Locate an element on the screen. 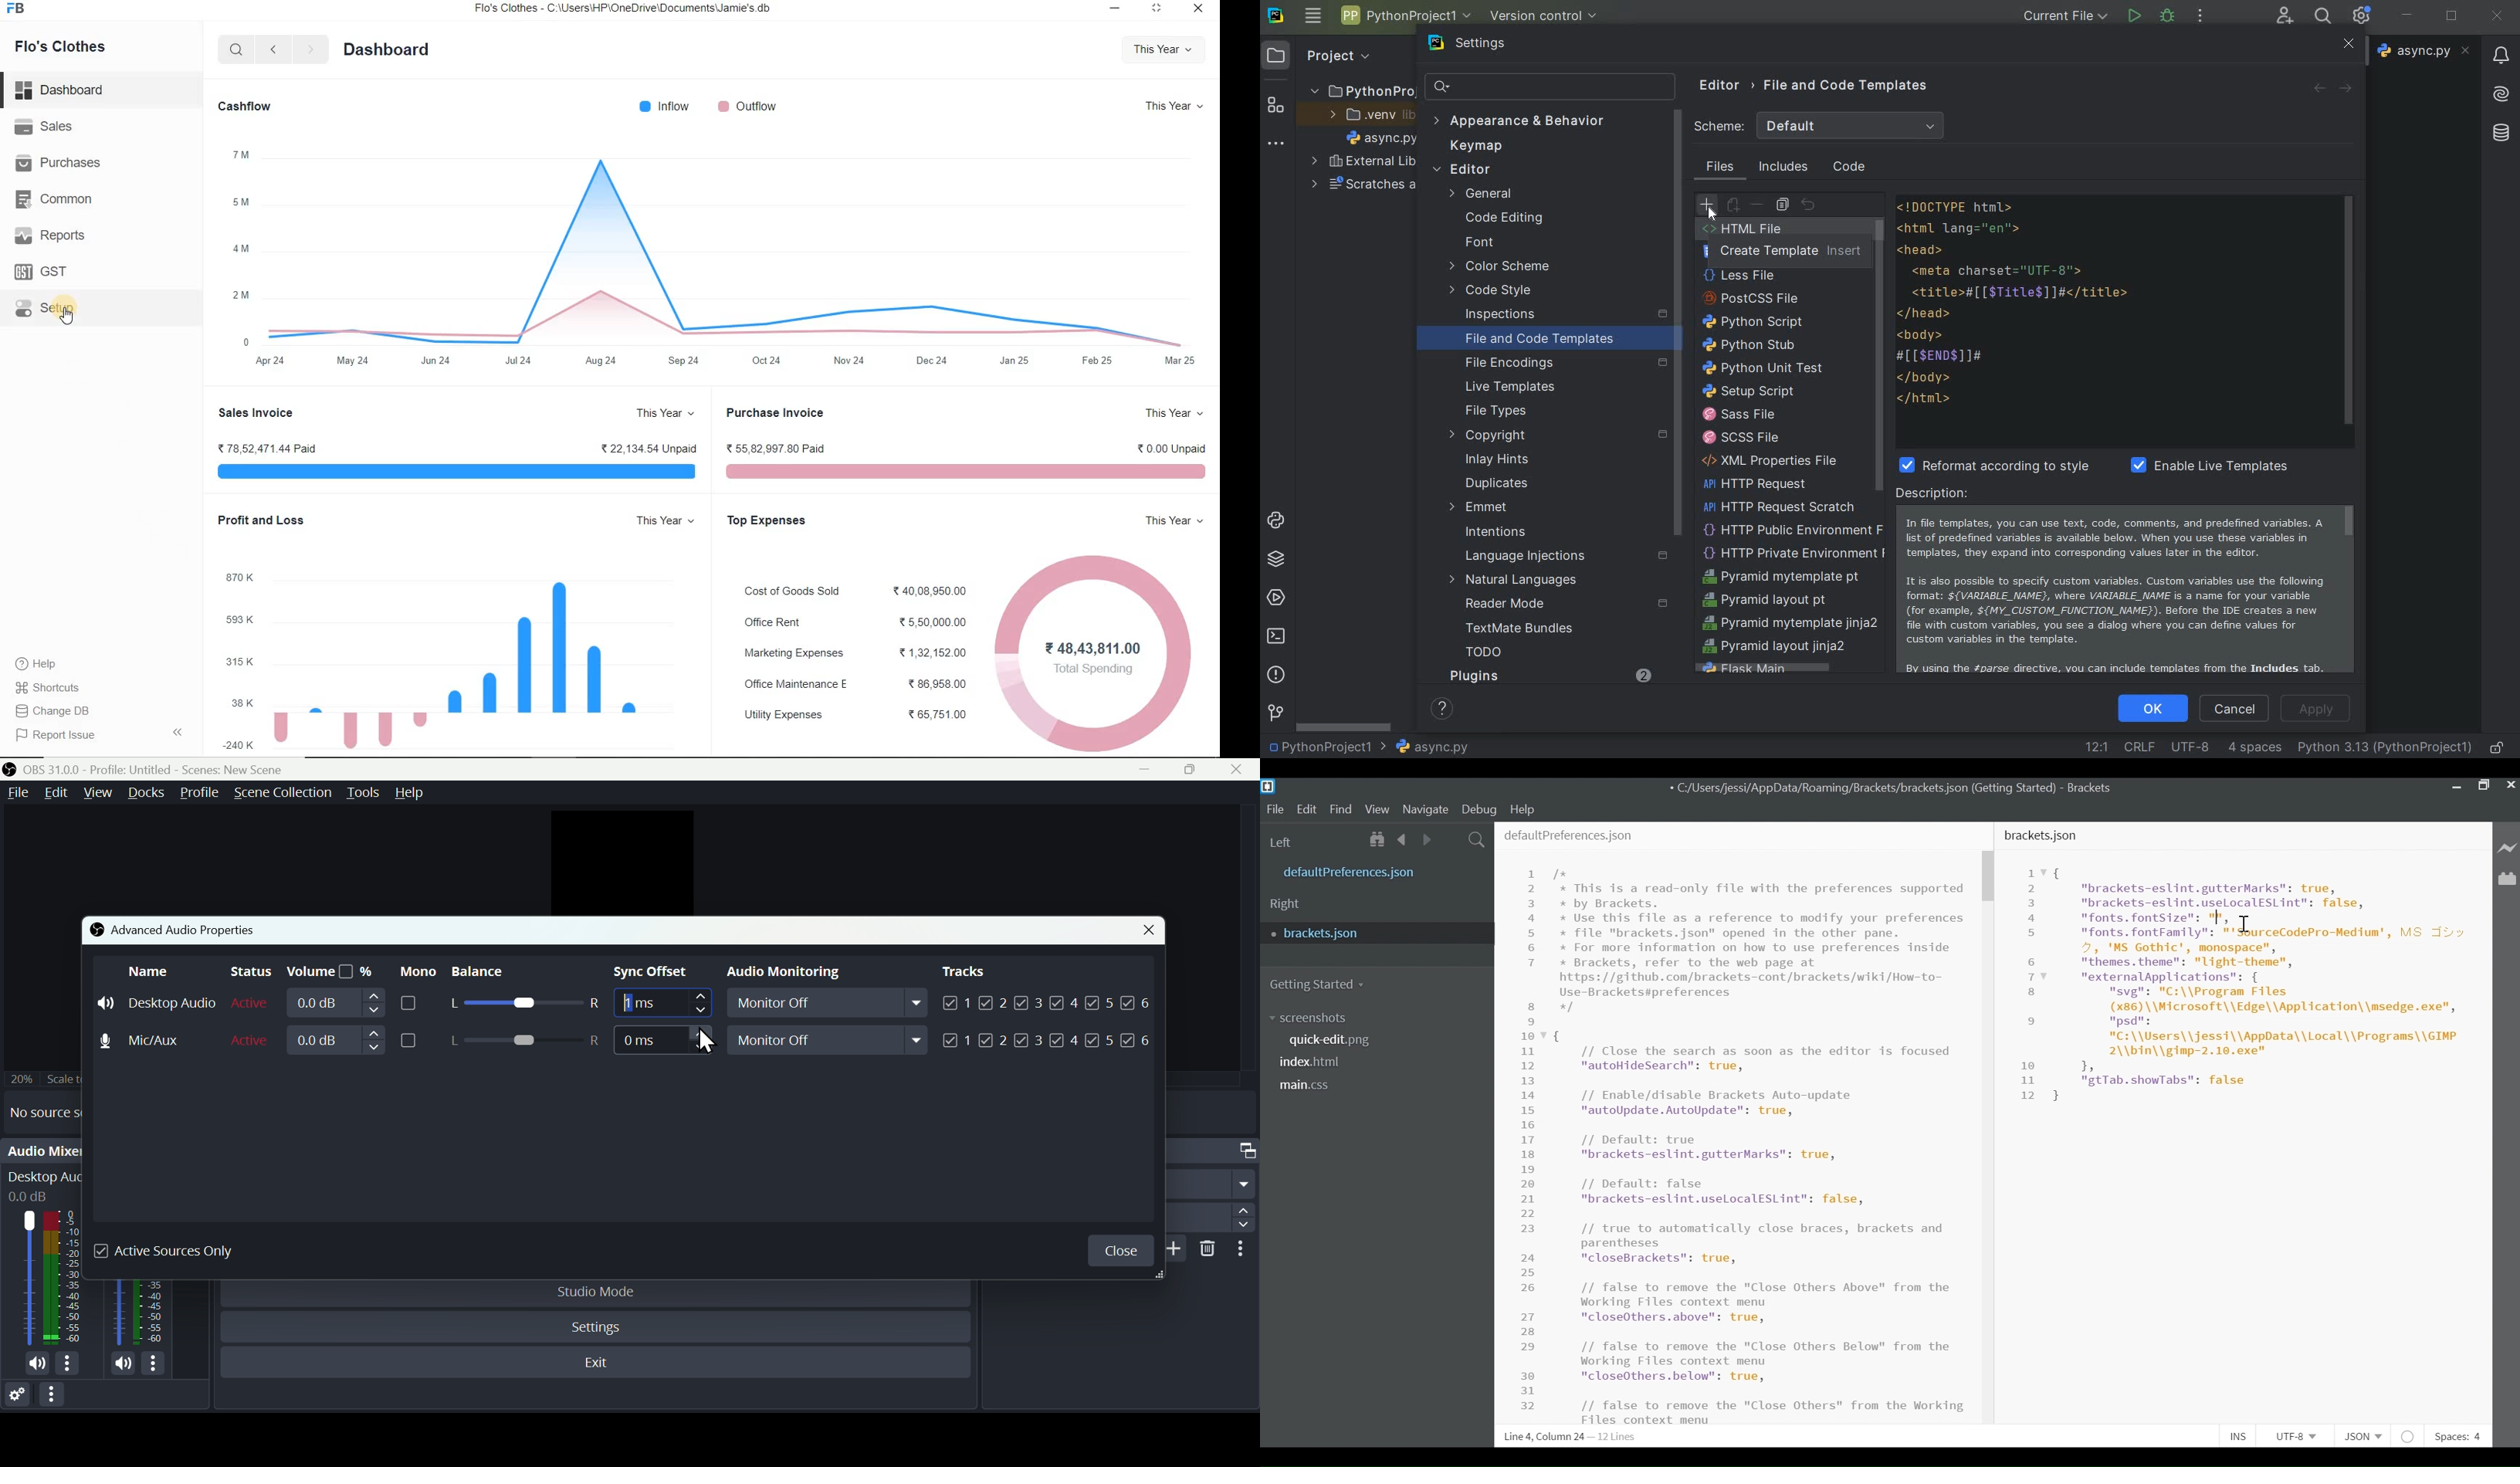 Image resolution: width=2520 pixels, height=1484 pixels. minimise is located at coordinates (1150, 769).